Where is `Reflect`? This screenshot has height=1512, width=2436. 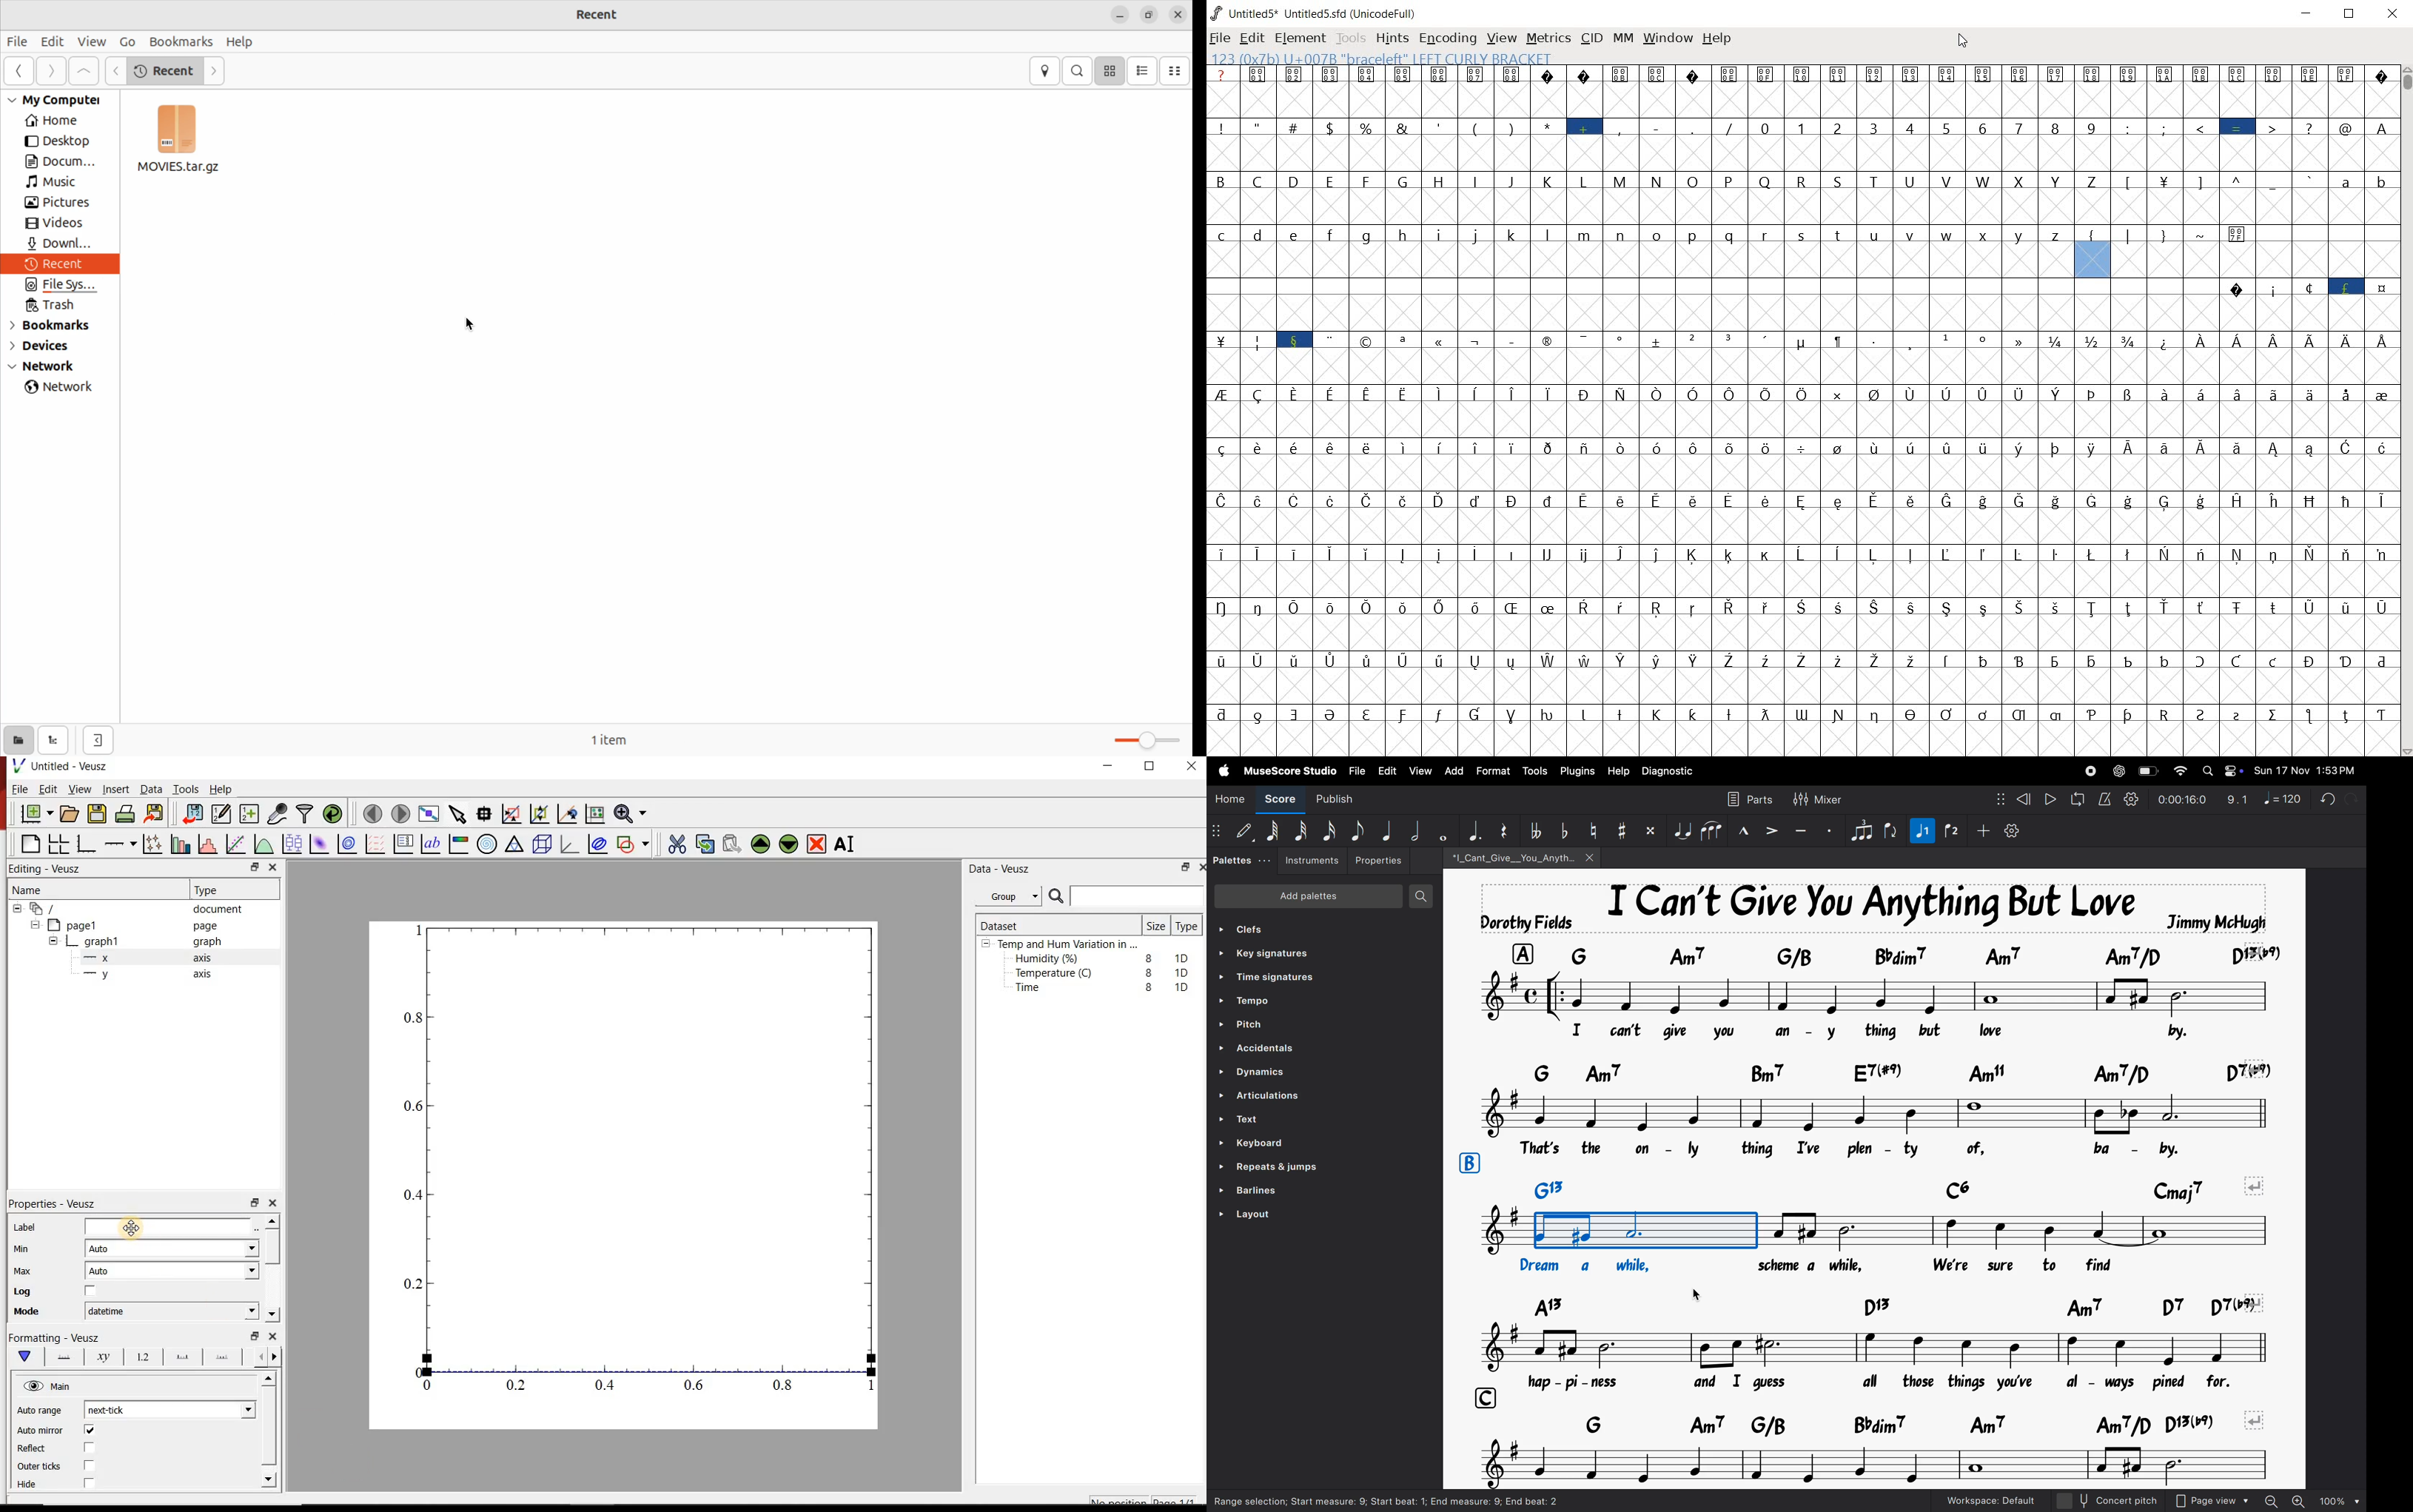 Reflect is located at coordinates (62, 1449).